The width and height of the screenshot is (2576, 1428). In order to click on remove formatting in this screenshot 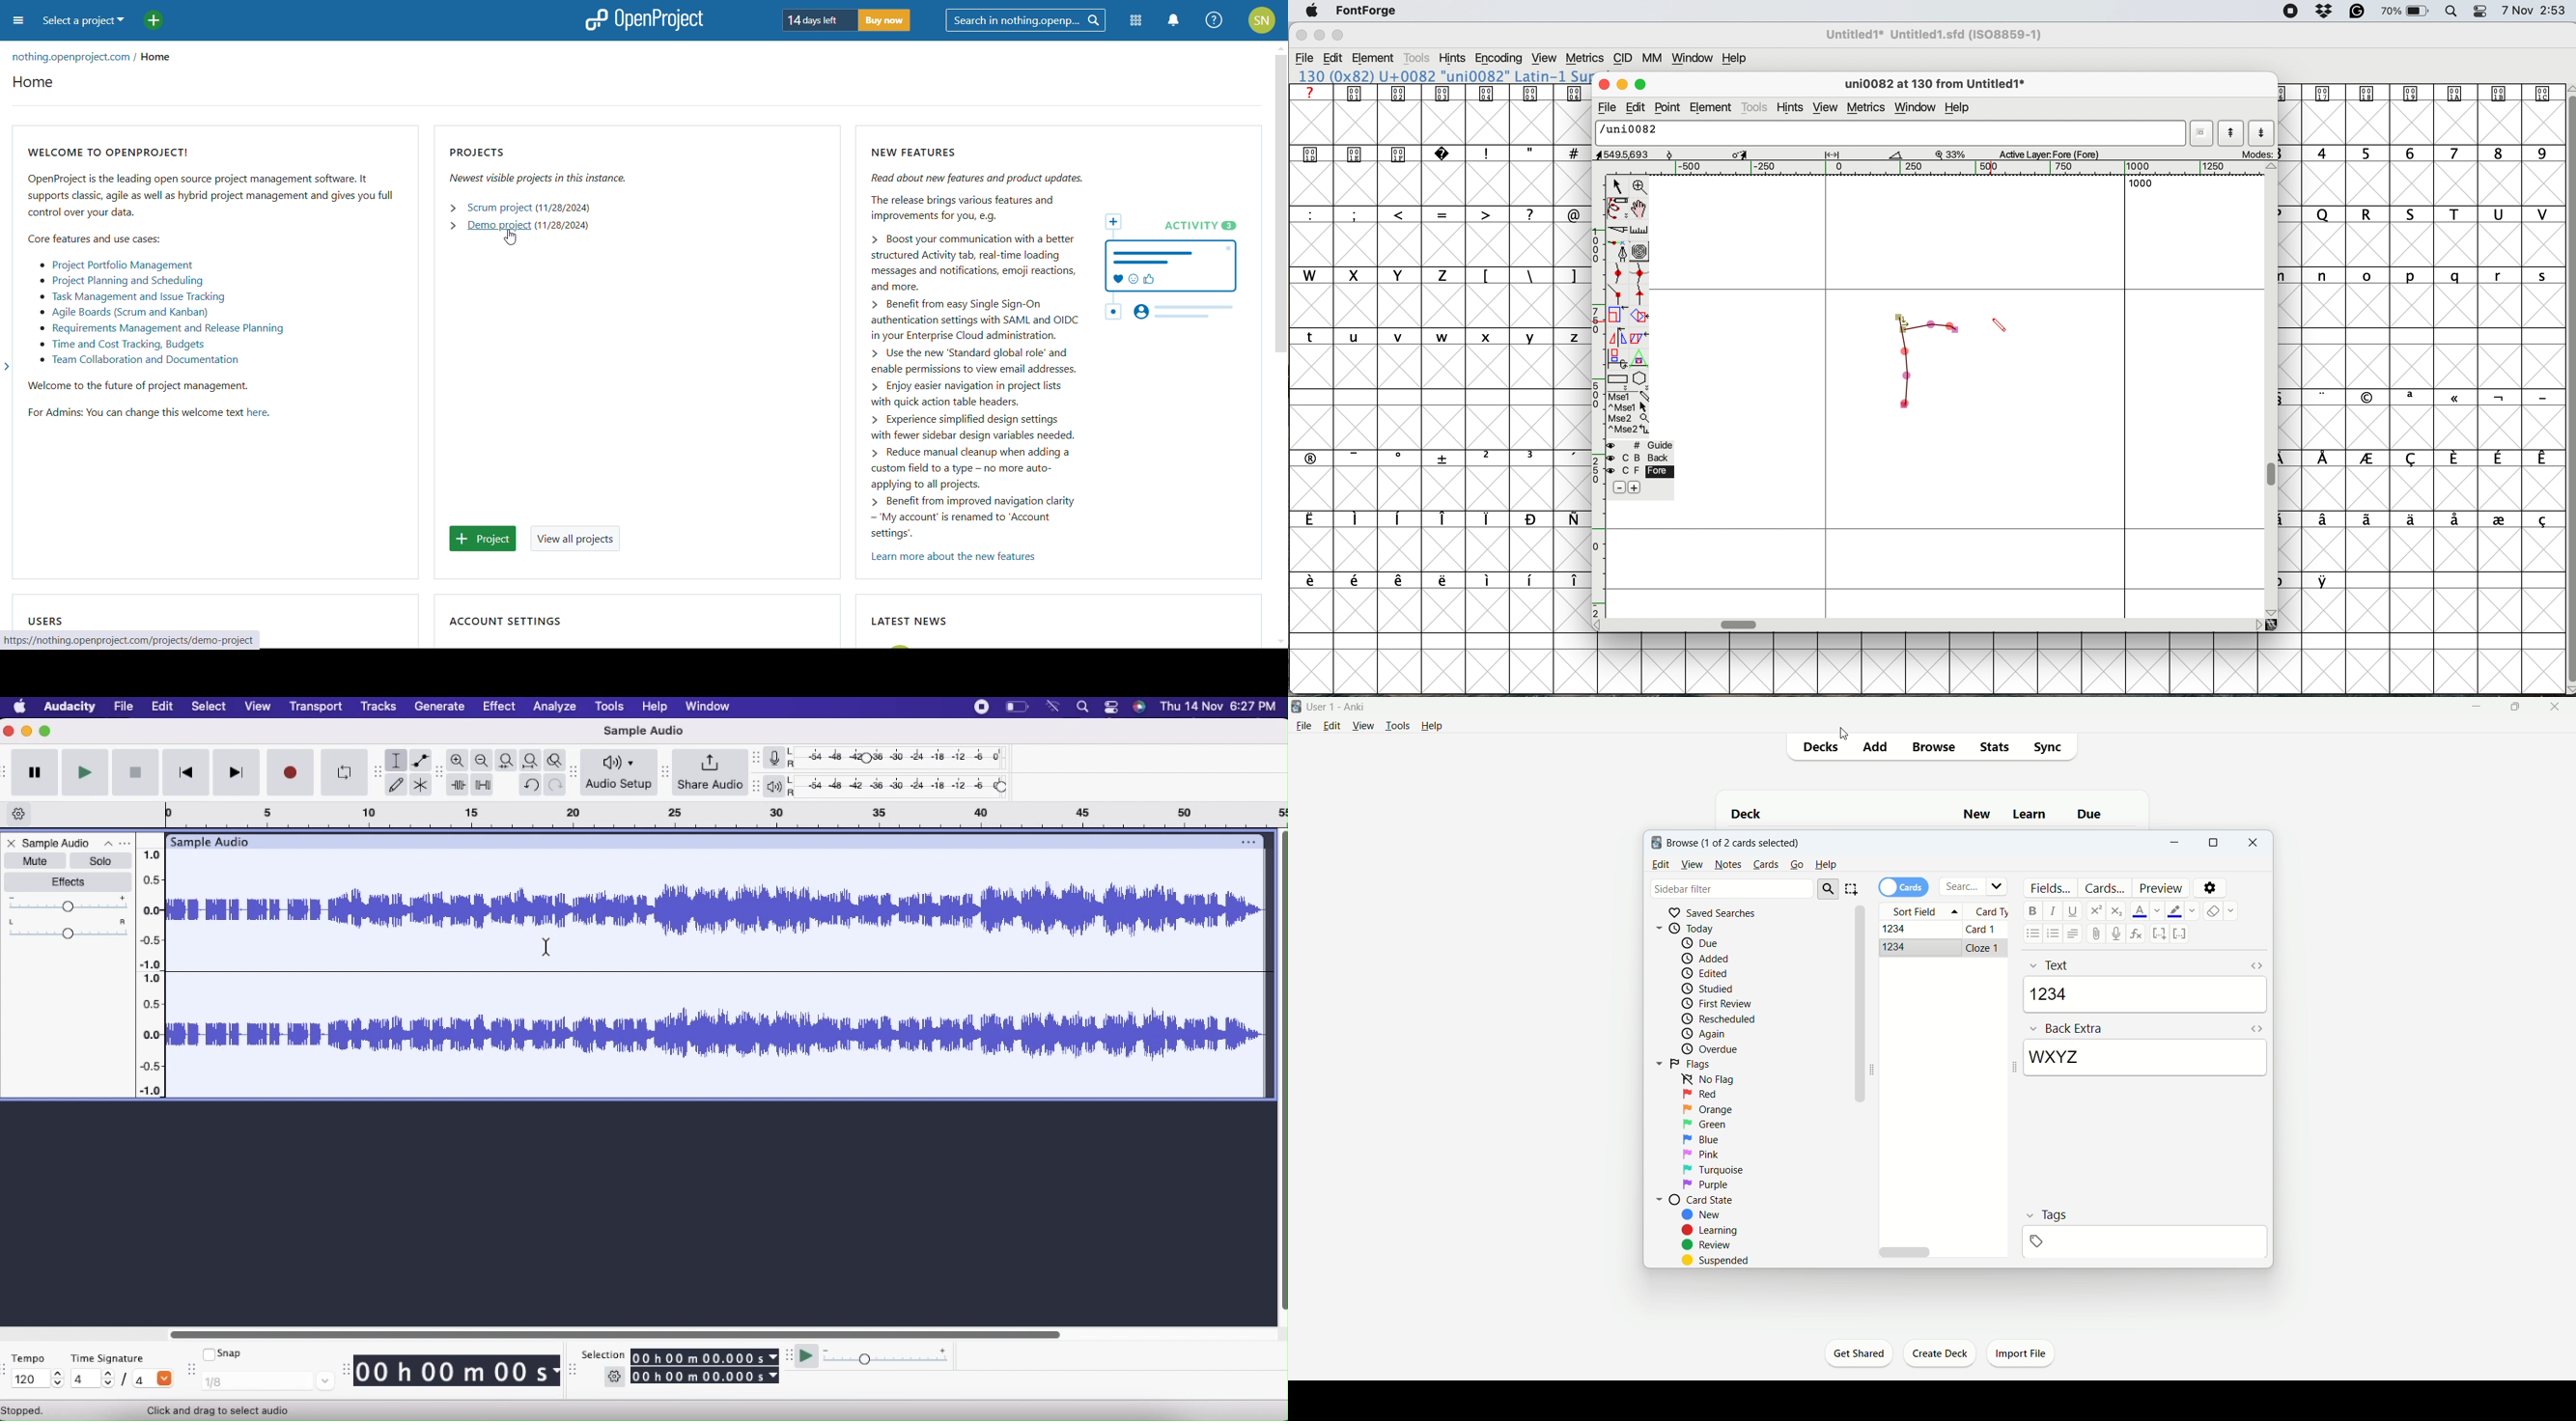, I will do `click(2221, 910)`.